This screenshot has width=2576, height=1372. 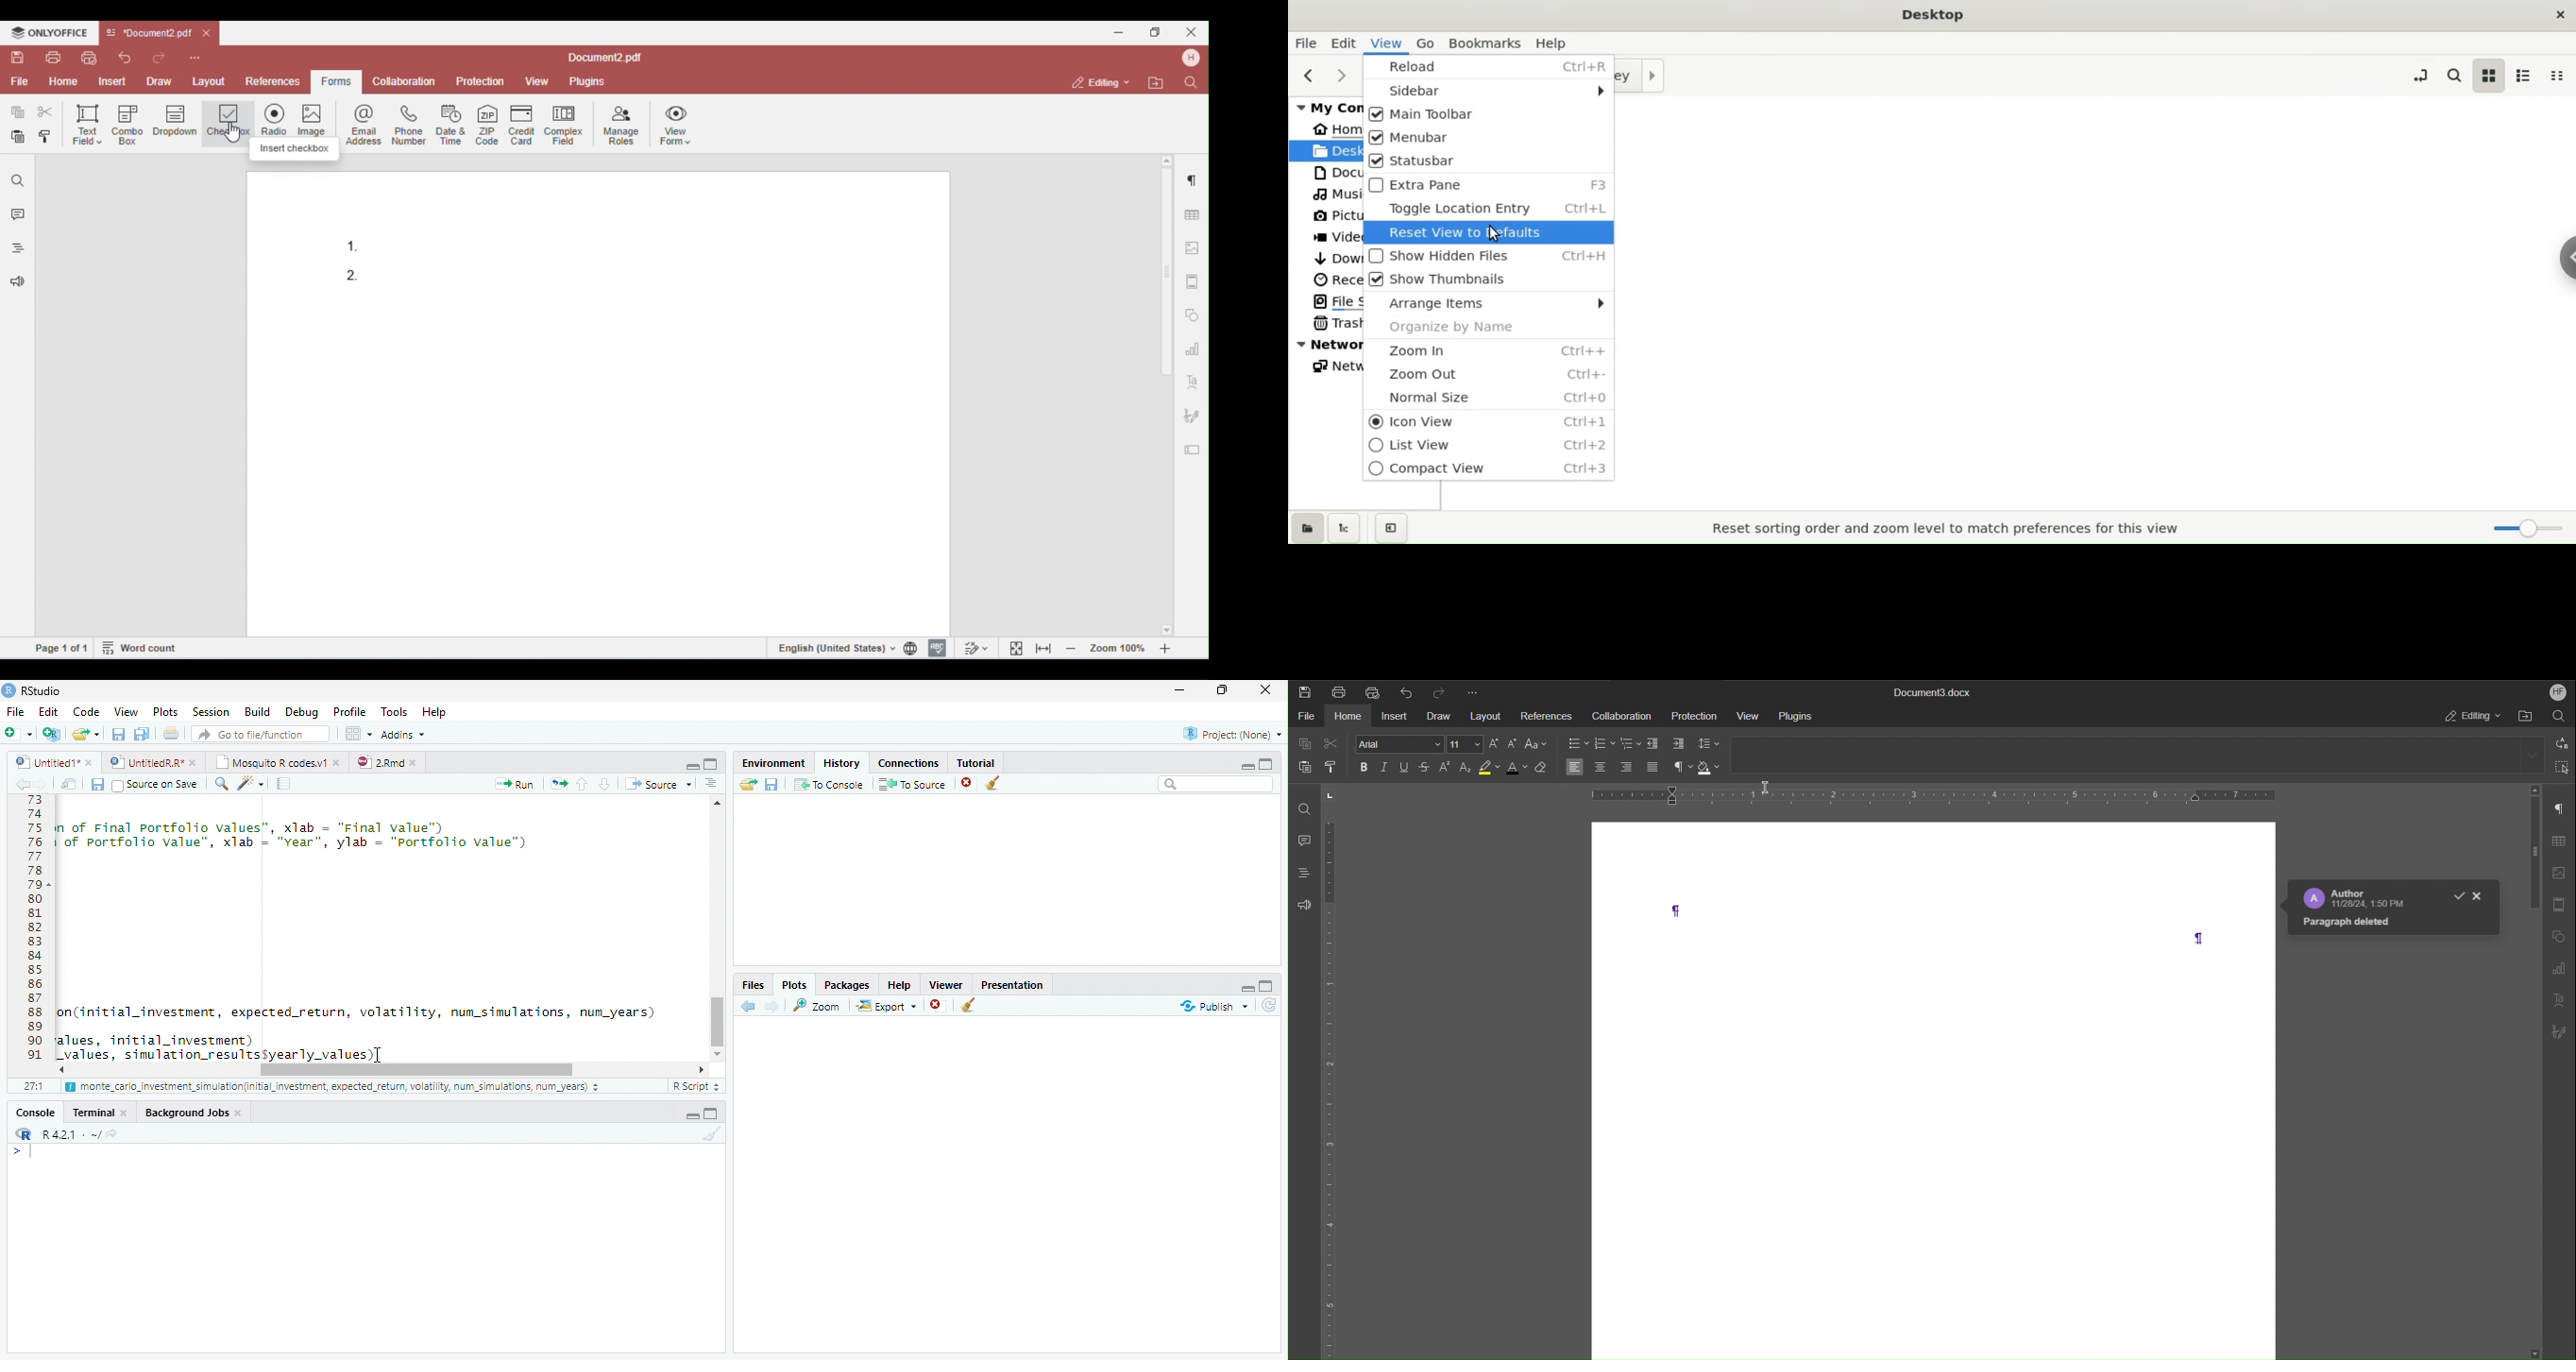 I want to click on Help, so click(x=899, y=984).